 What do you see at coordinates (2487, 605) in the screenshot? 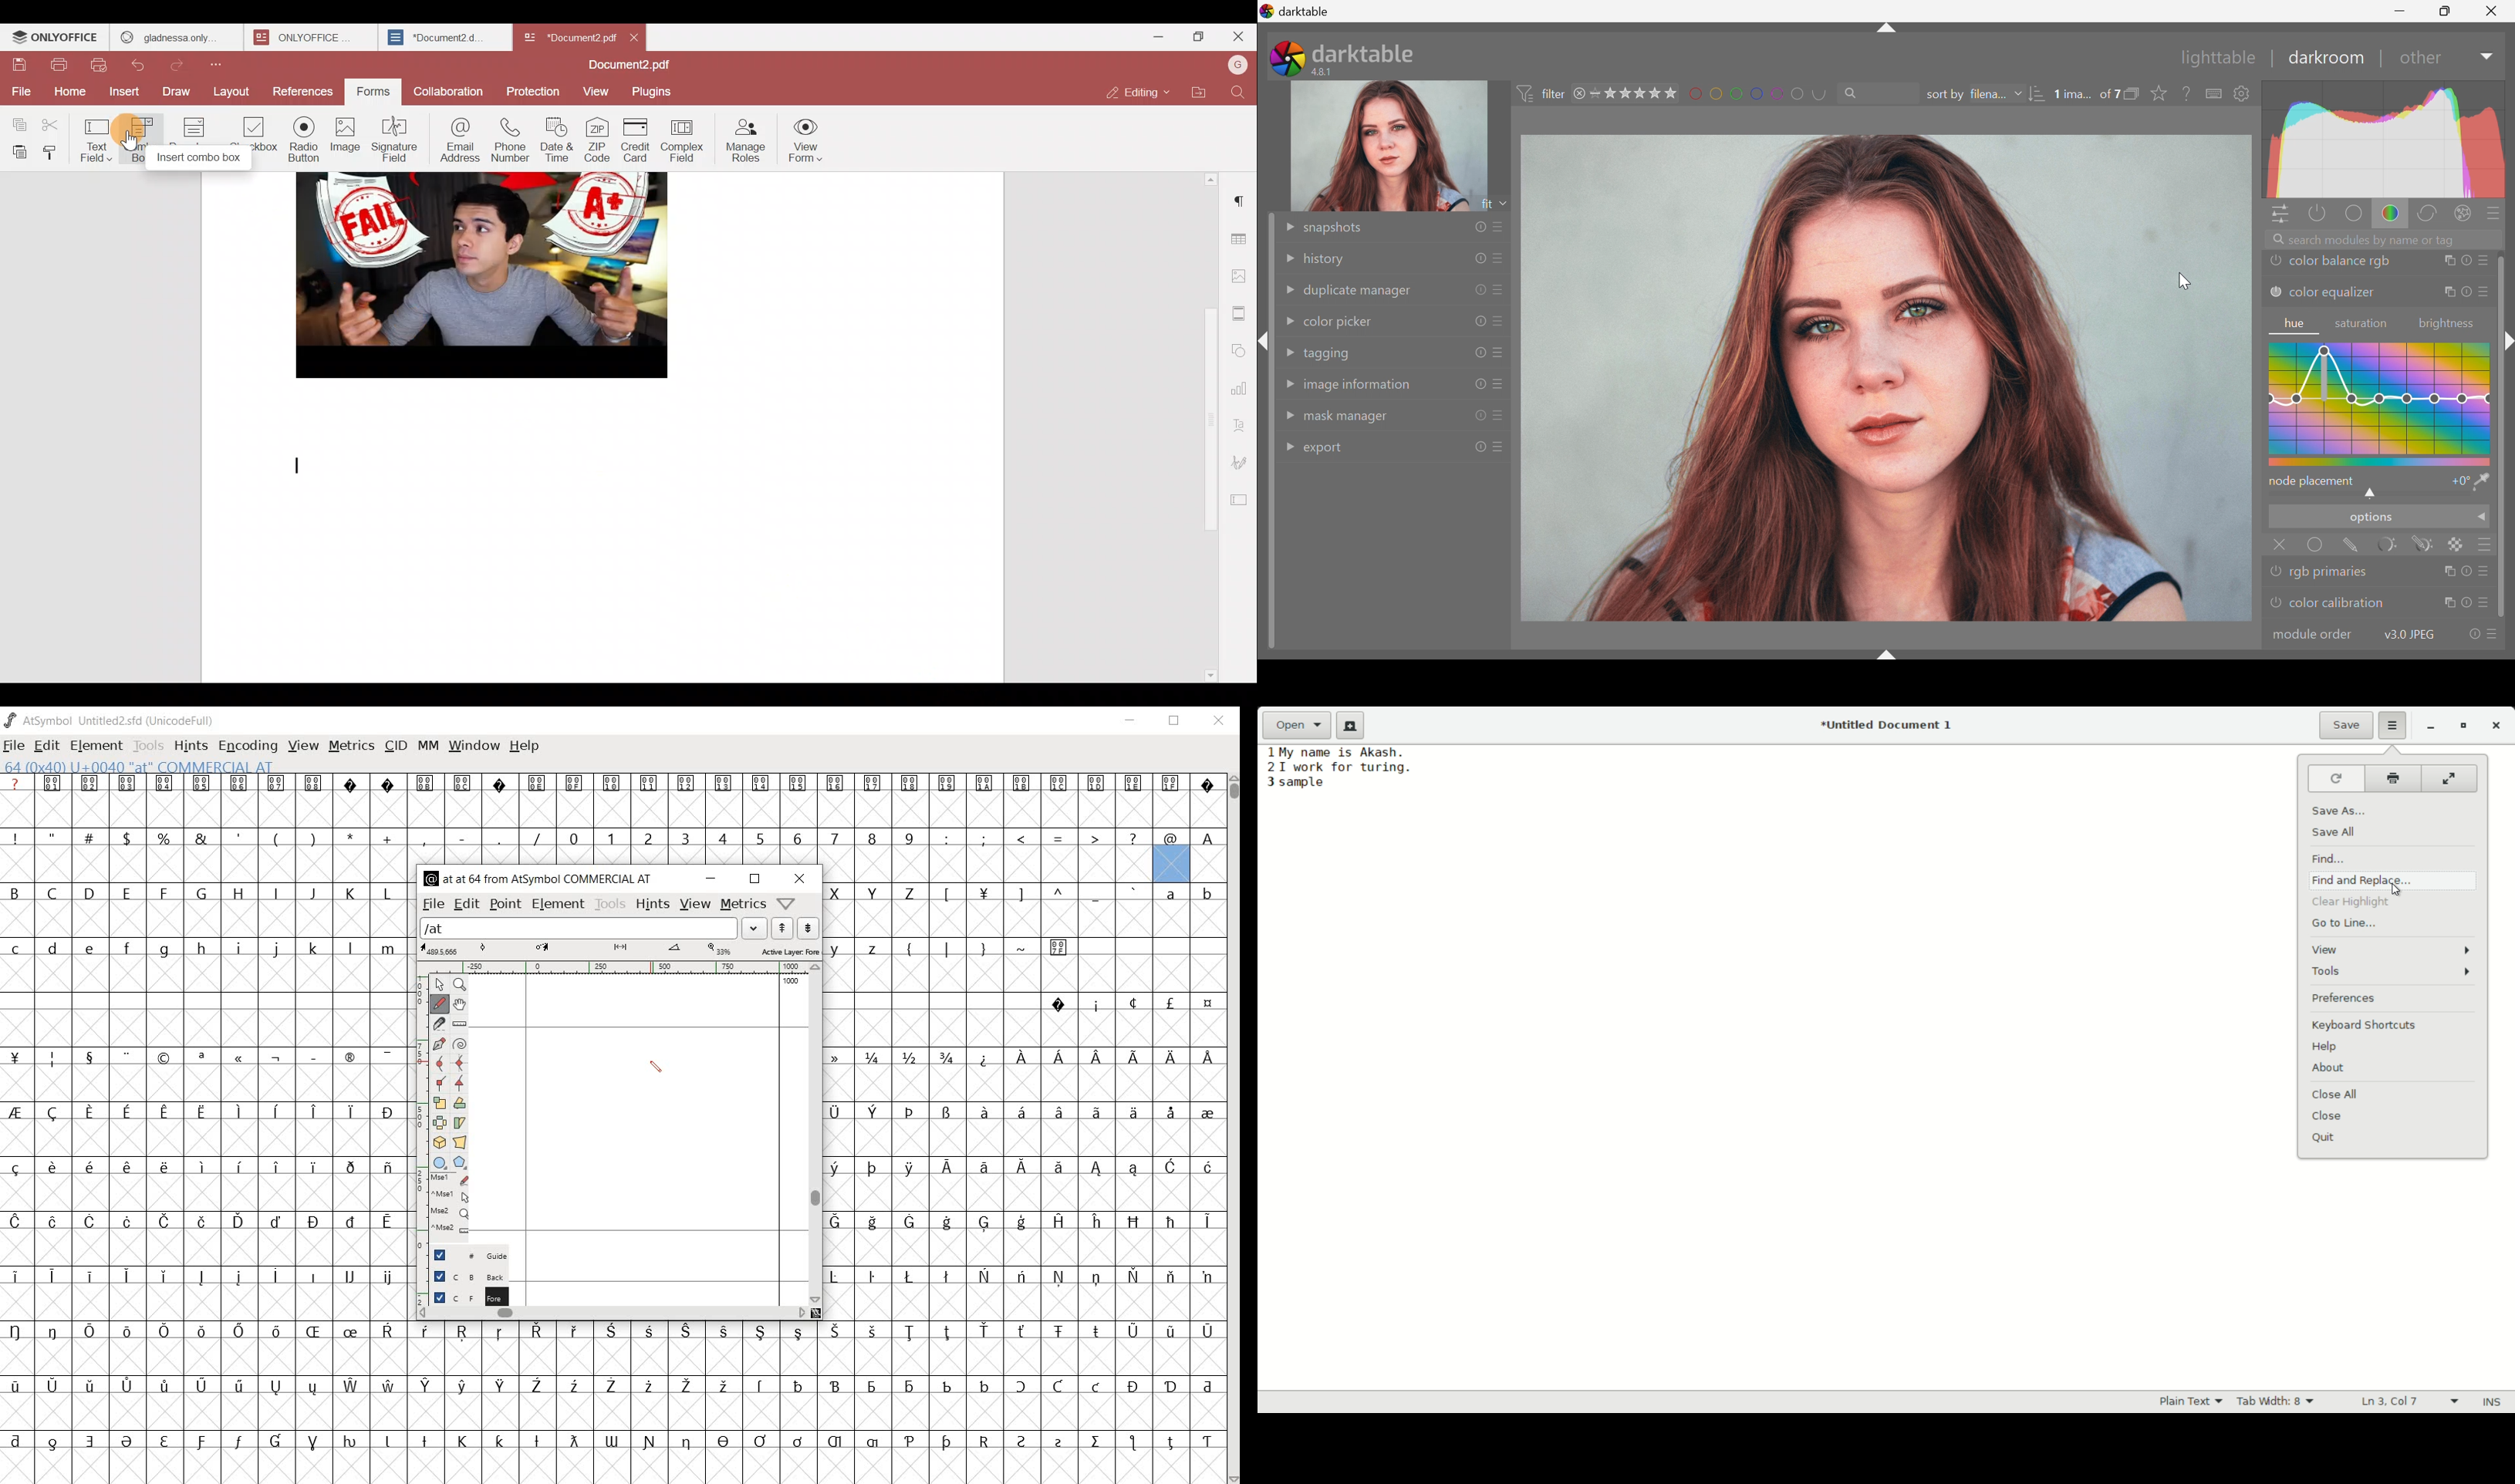
I see `presets` at bounding box center [2487, 605].